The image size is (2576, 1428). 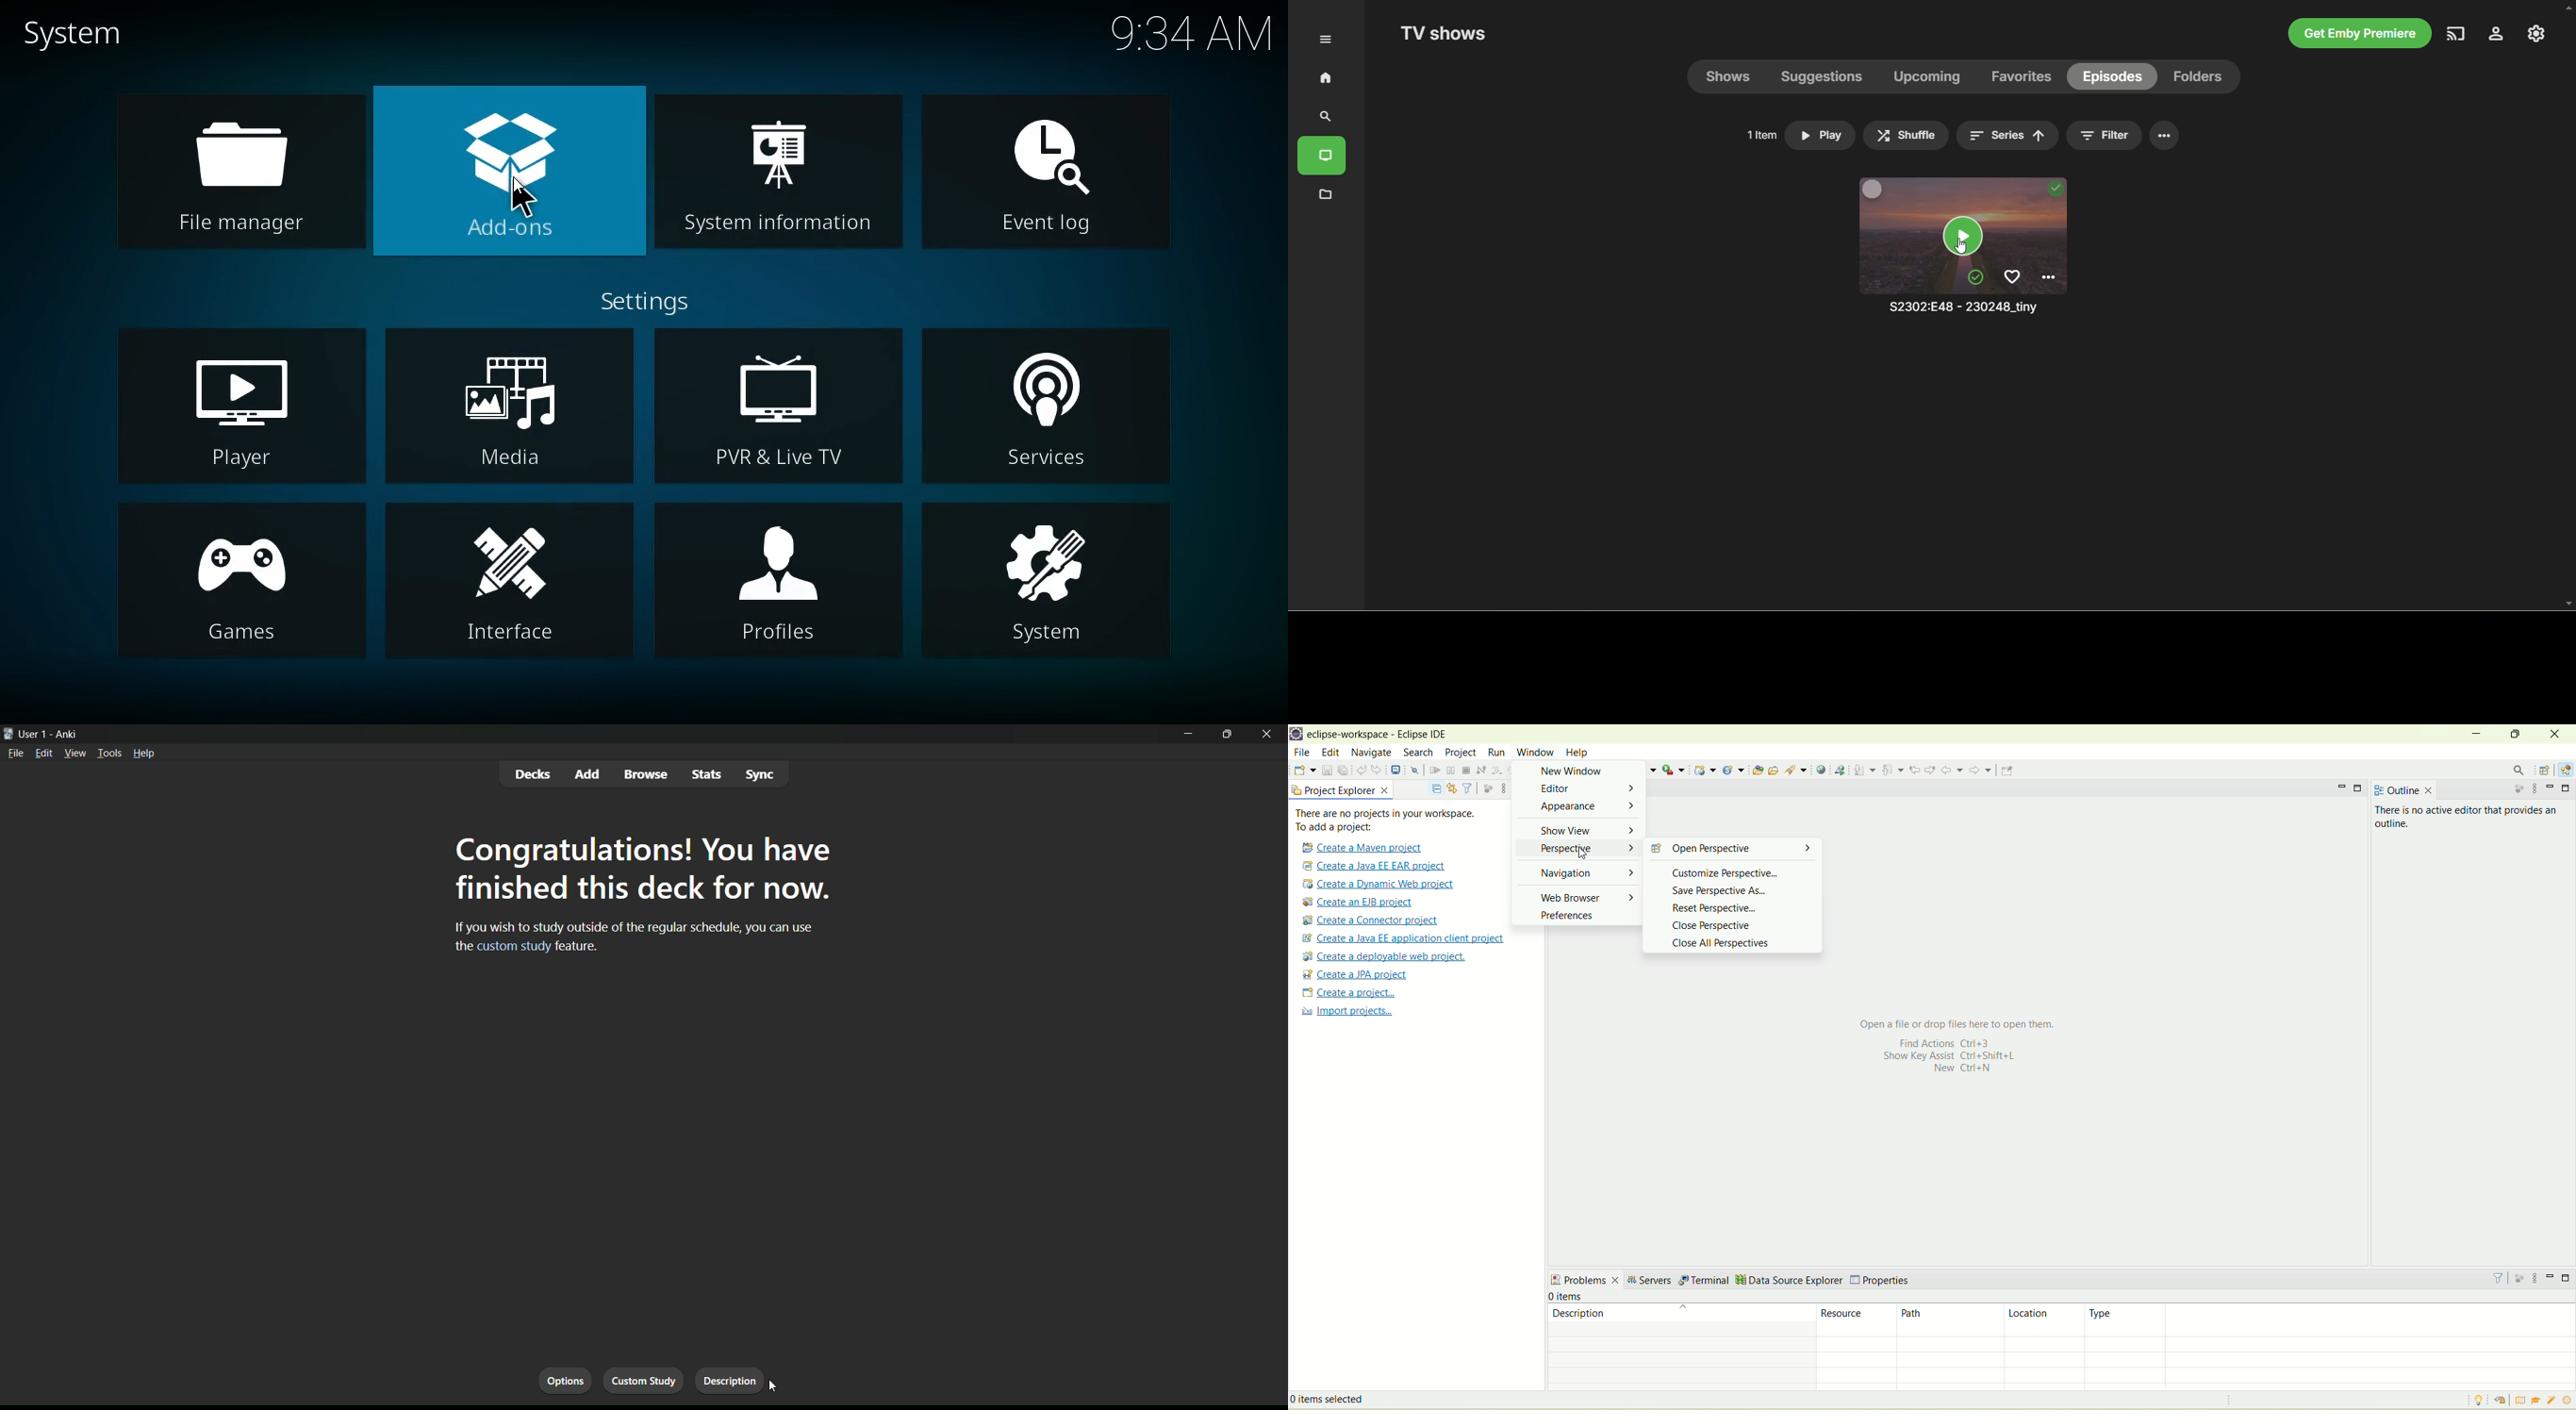 I want to click on custom study, so click(x=514, y=948).